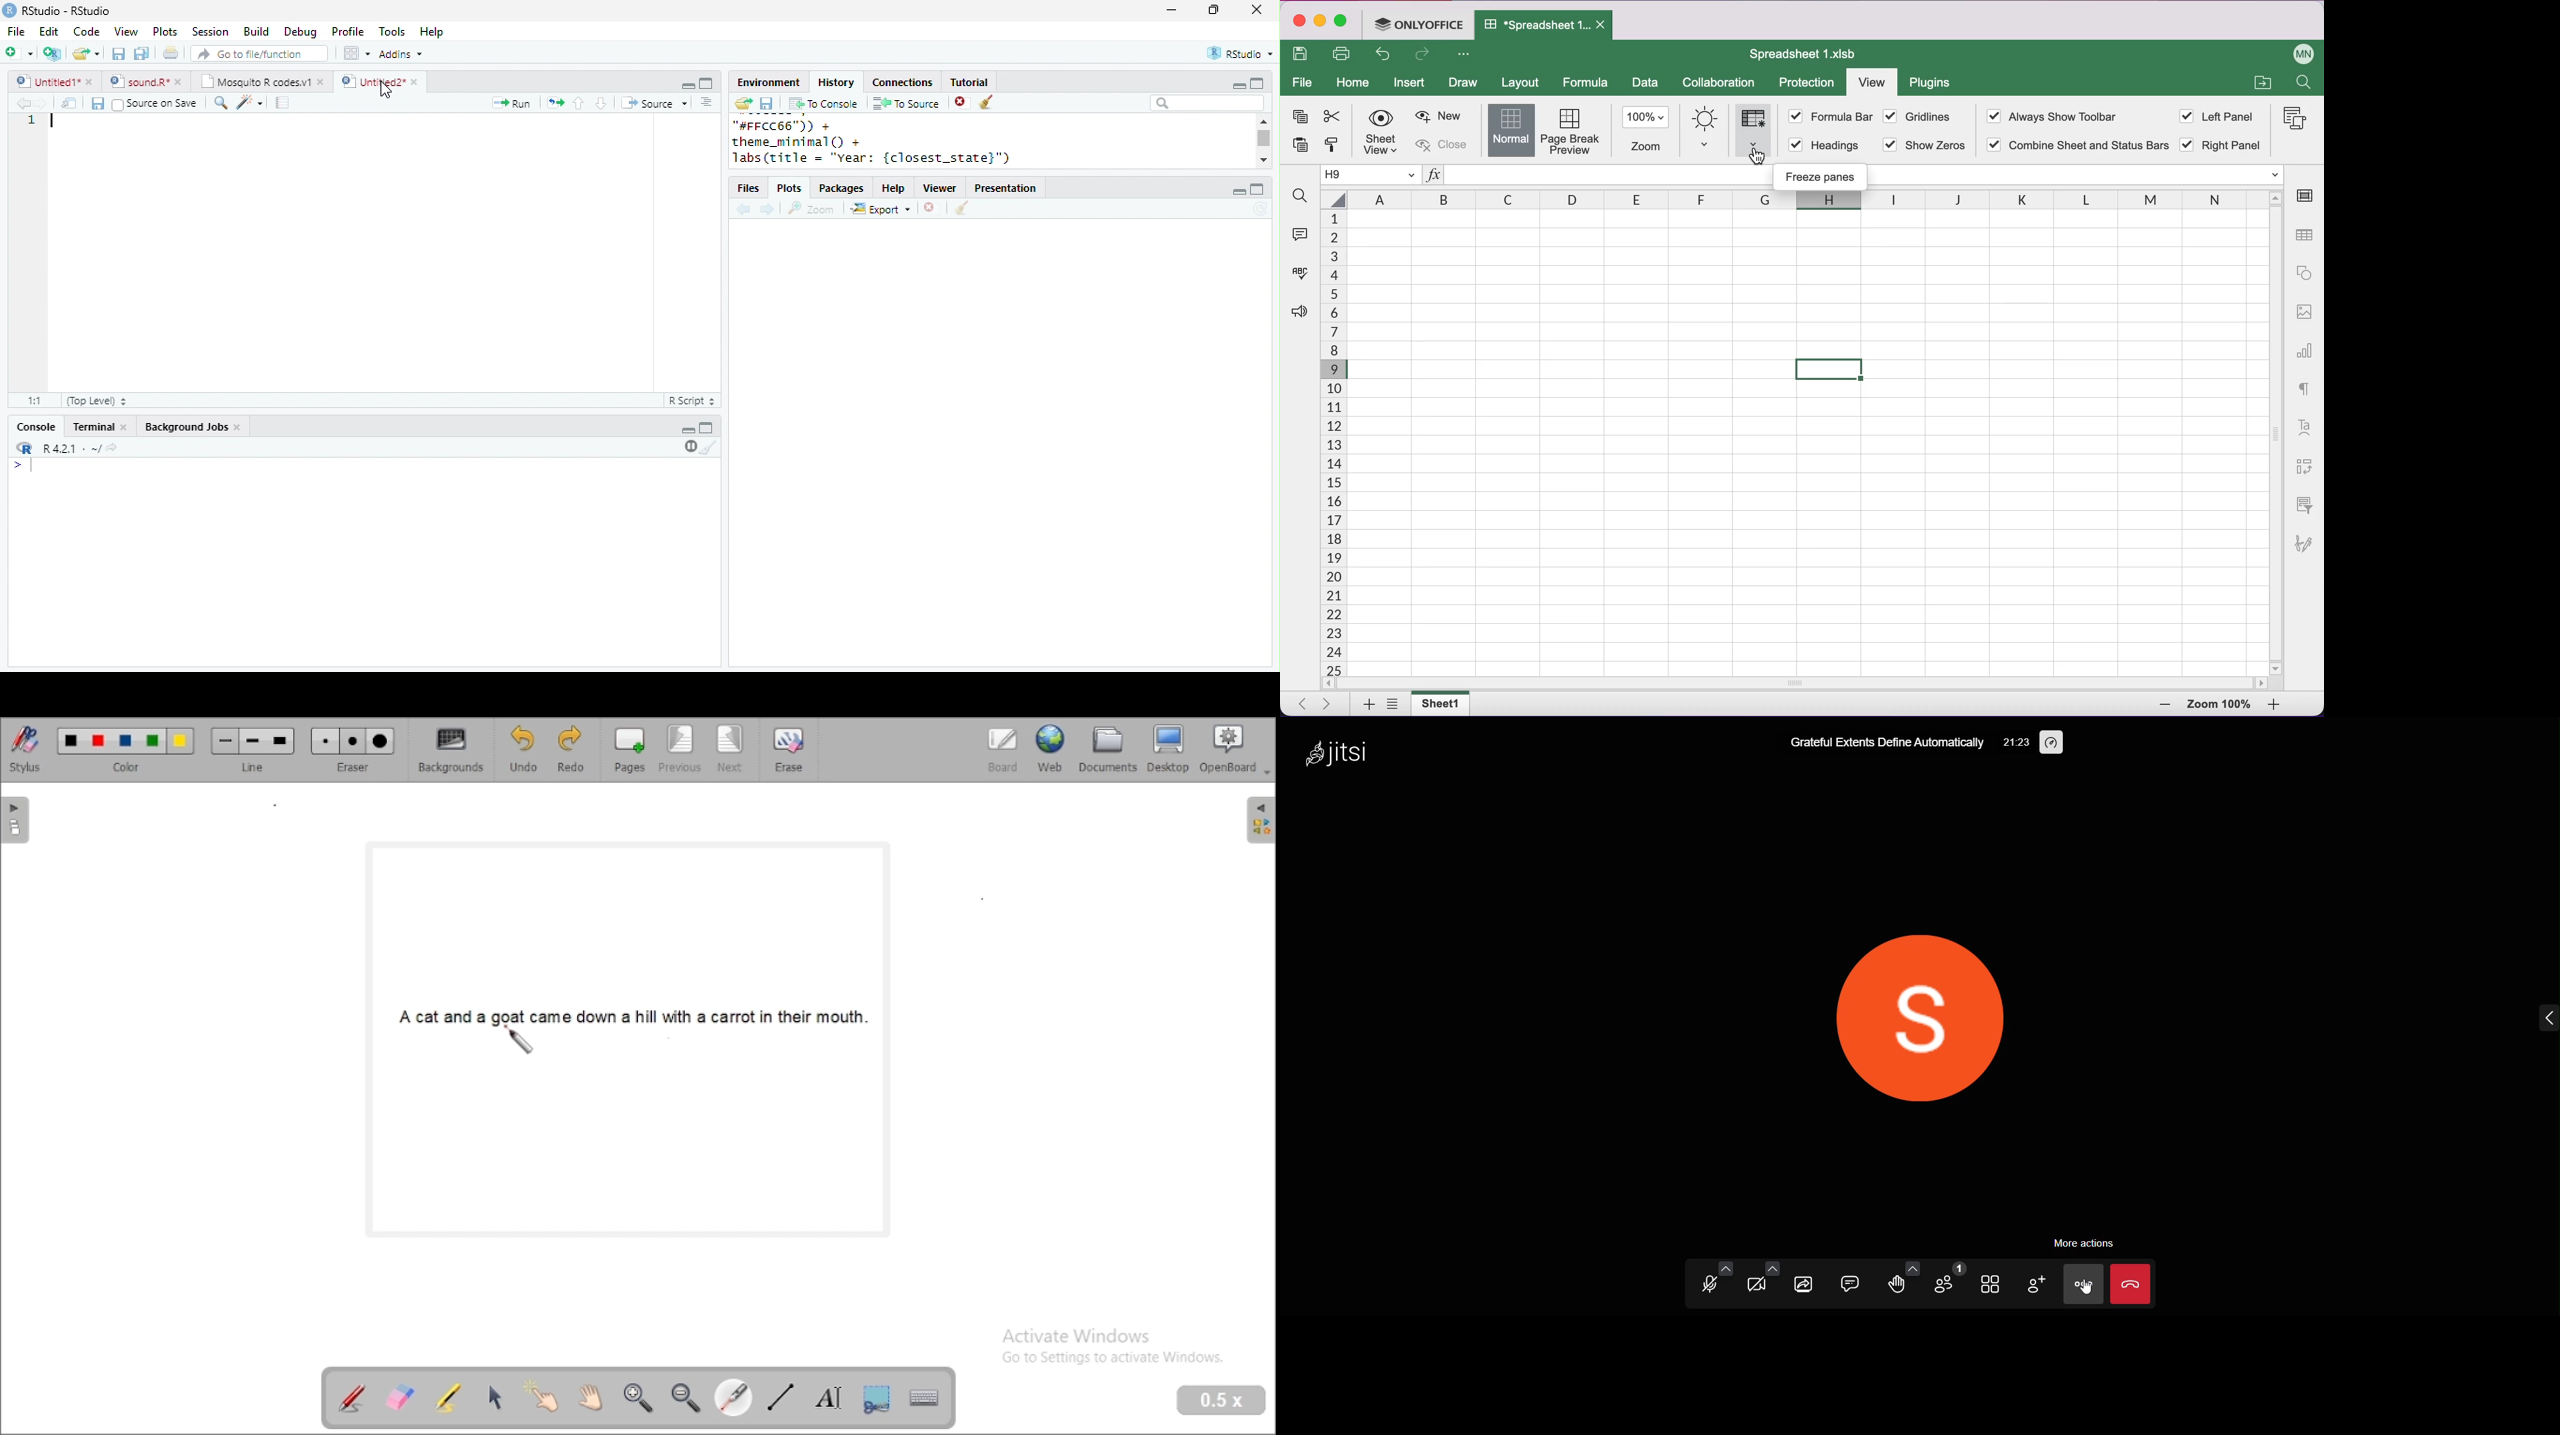 Image resolution: width=2576 pixels, height=1456 pixels. I want to click on Presentation, so click(1005, 188).